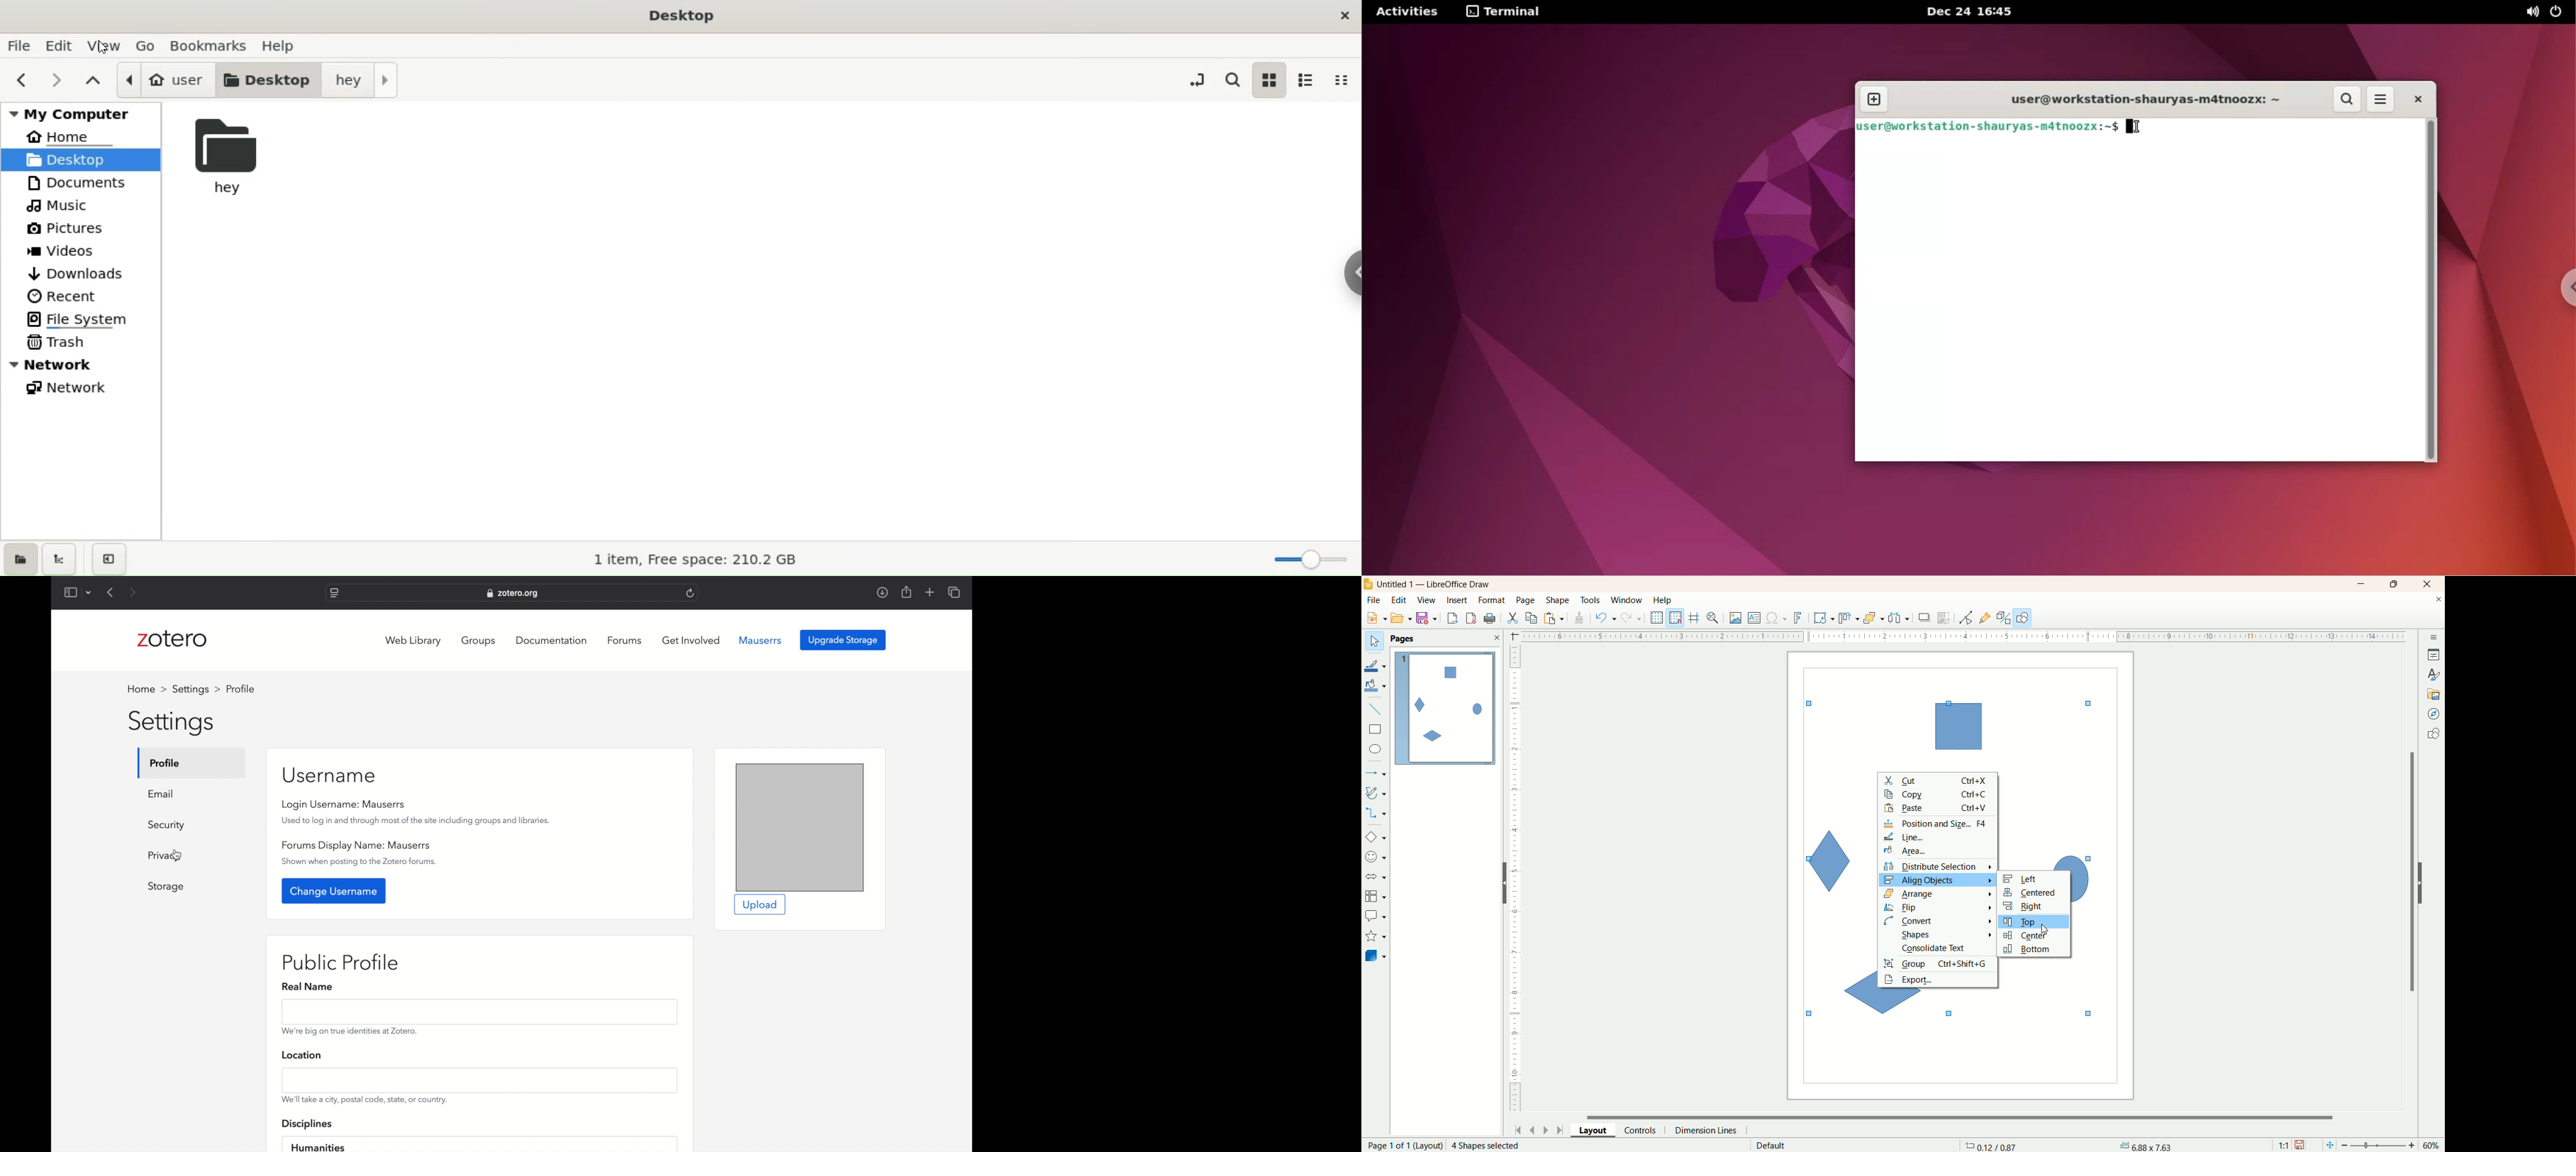 The height and width of the screenshot is (1176, 2576). Describe the element at coordinates (207, 45) in the screenshot. I see `bookmarks` at that location.